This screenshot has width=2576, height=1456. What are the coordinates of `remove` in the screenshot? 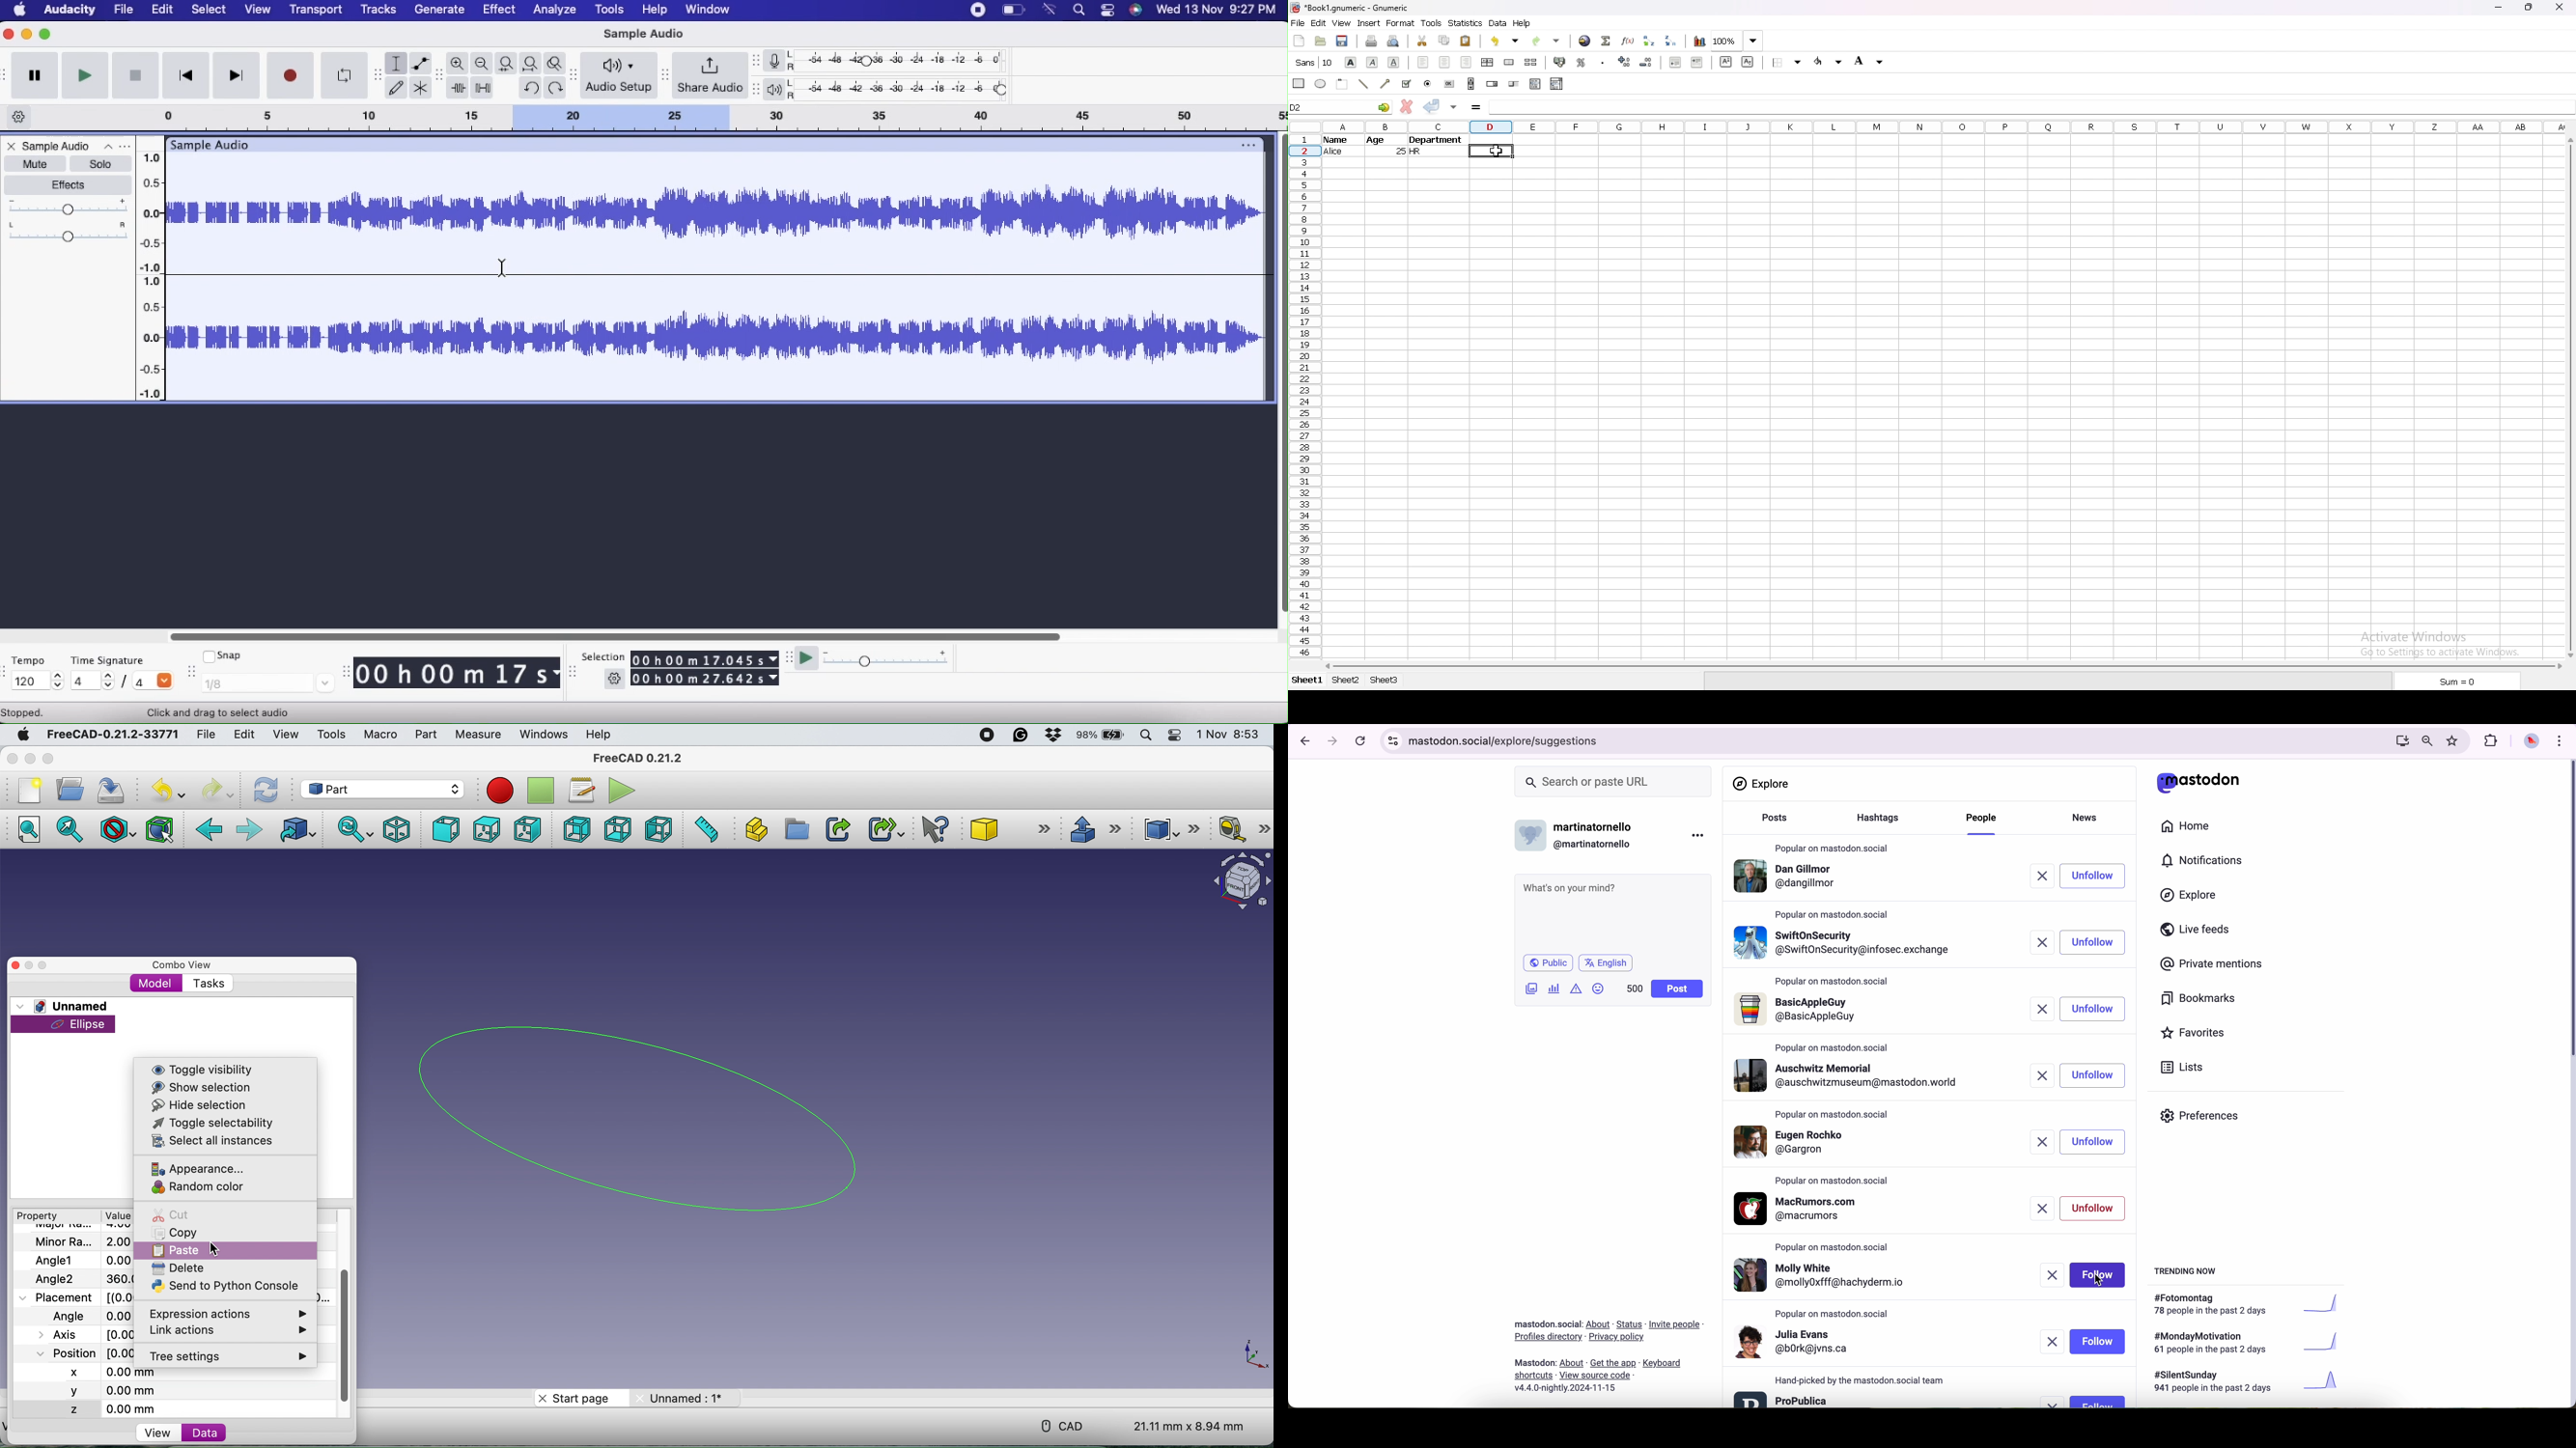 It's located at (2045, 1010).